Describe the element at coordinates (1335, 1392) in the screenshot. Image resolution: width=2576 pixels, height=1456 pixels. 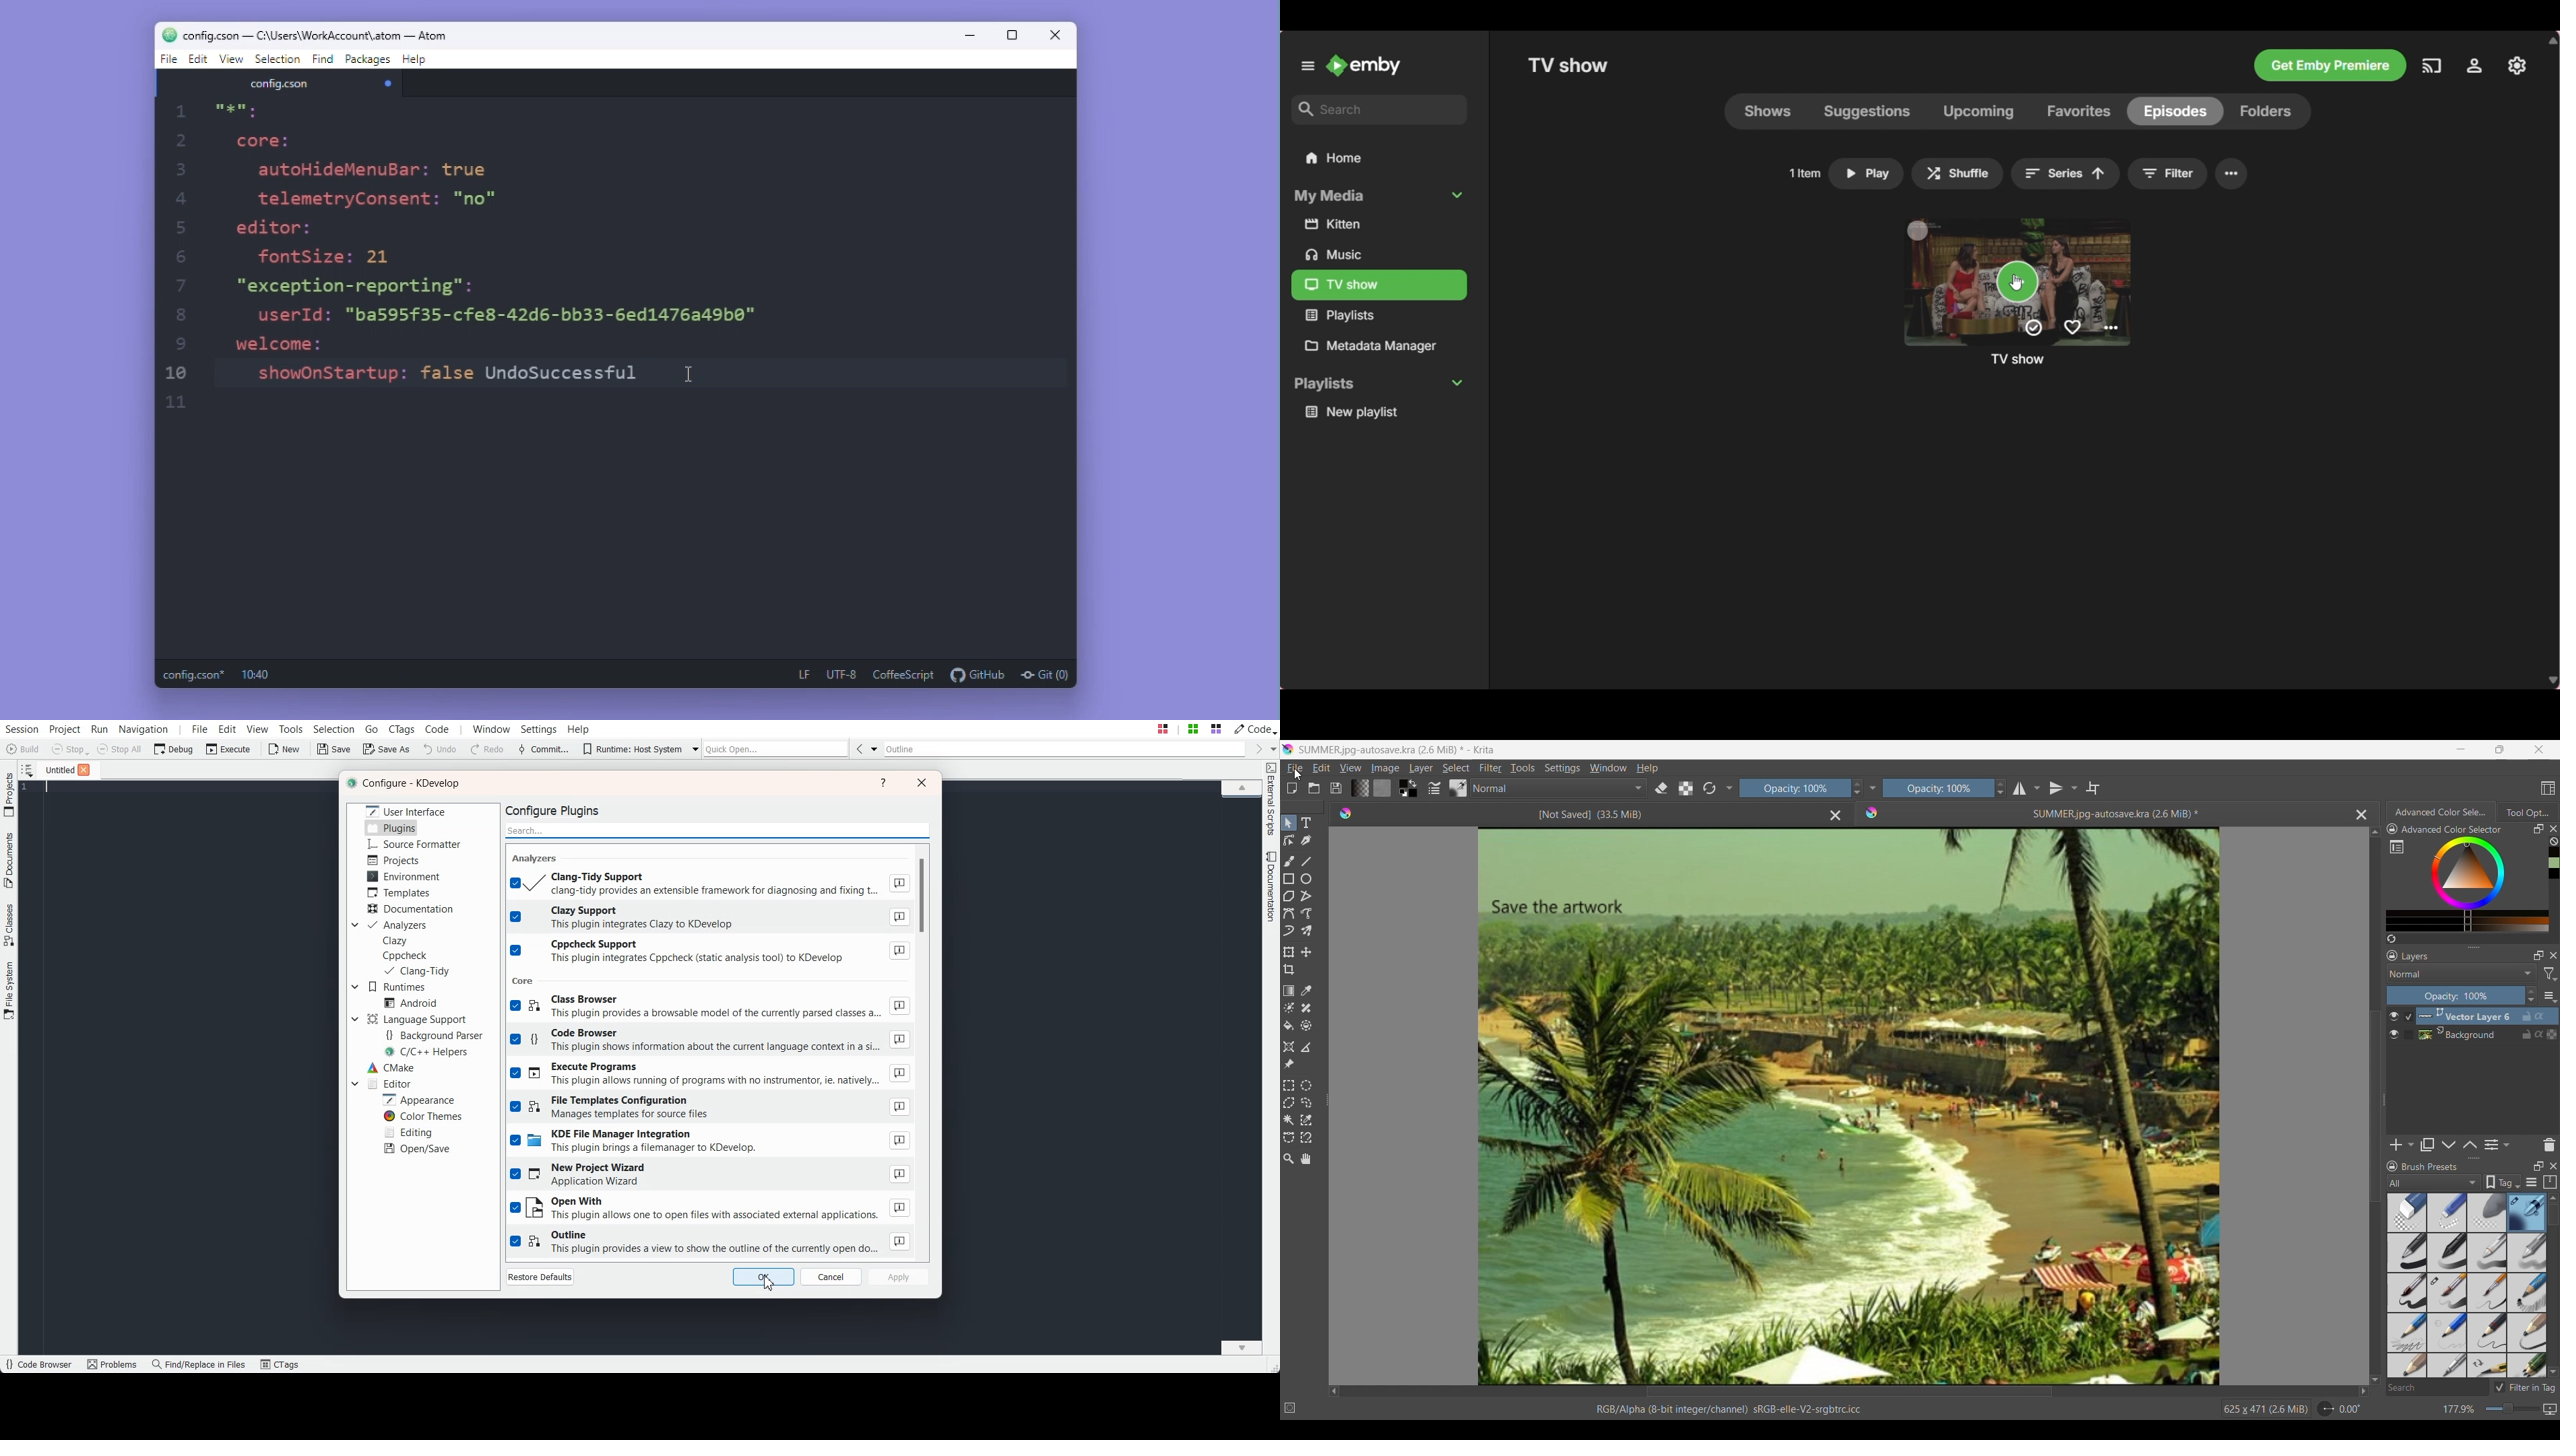
I see `Quick slide to left` at that location.